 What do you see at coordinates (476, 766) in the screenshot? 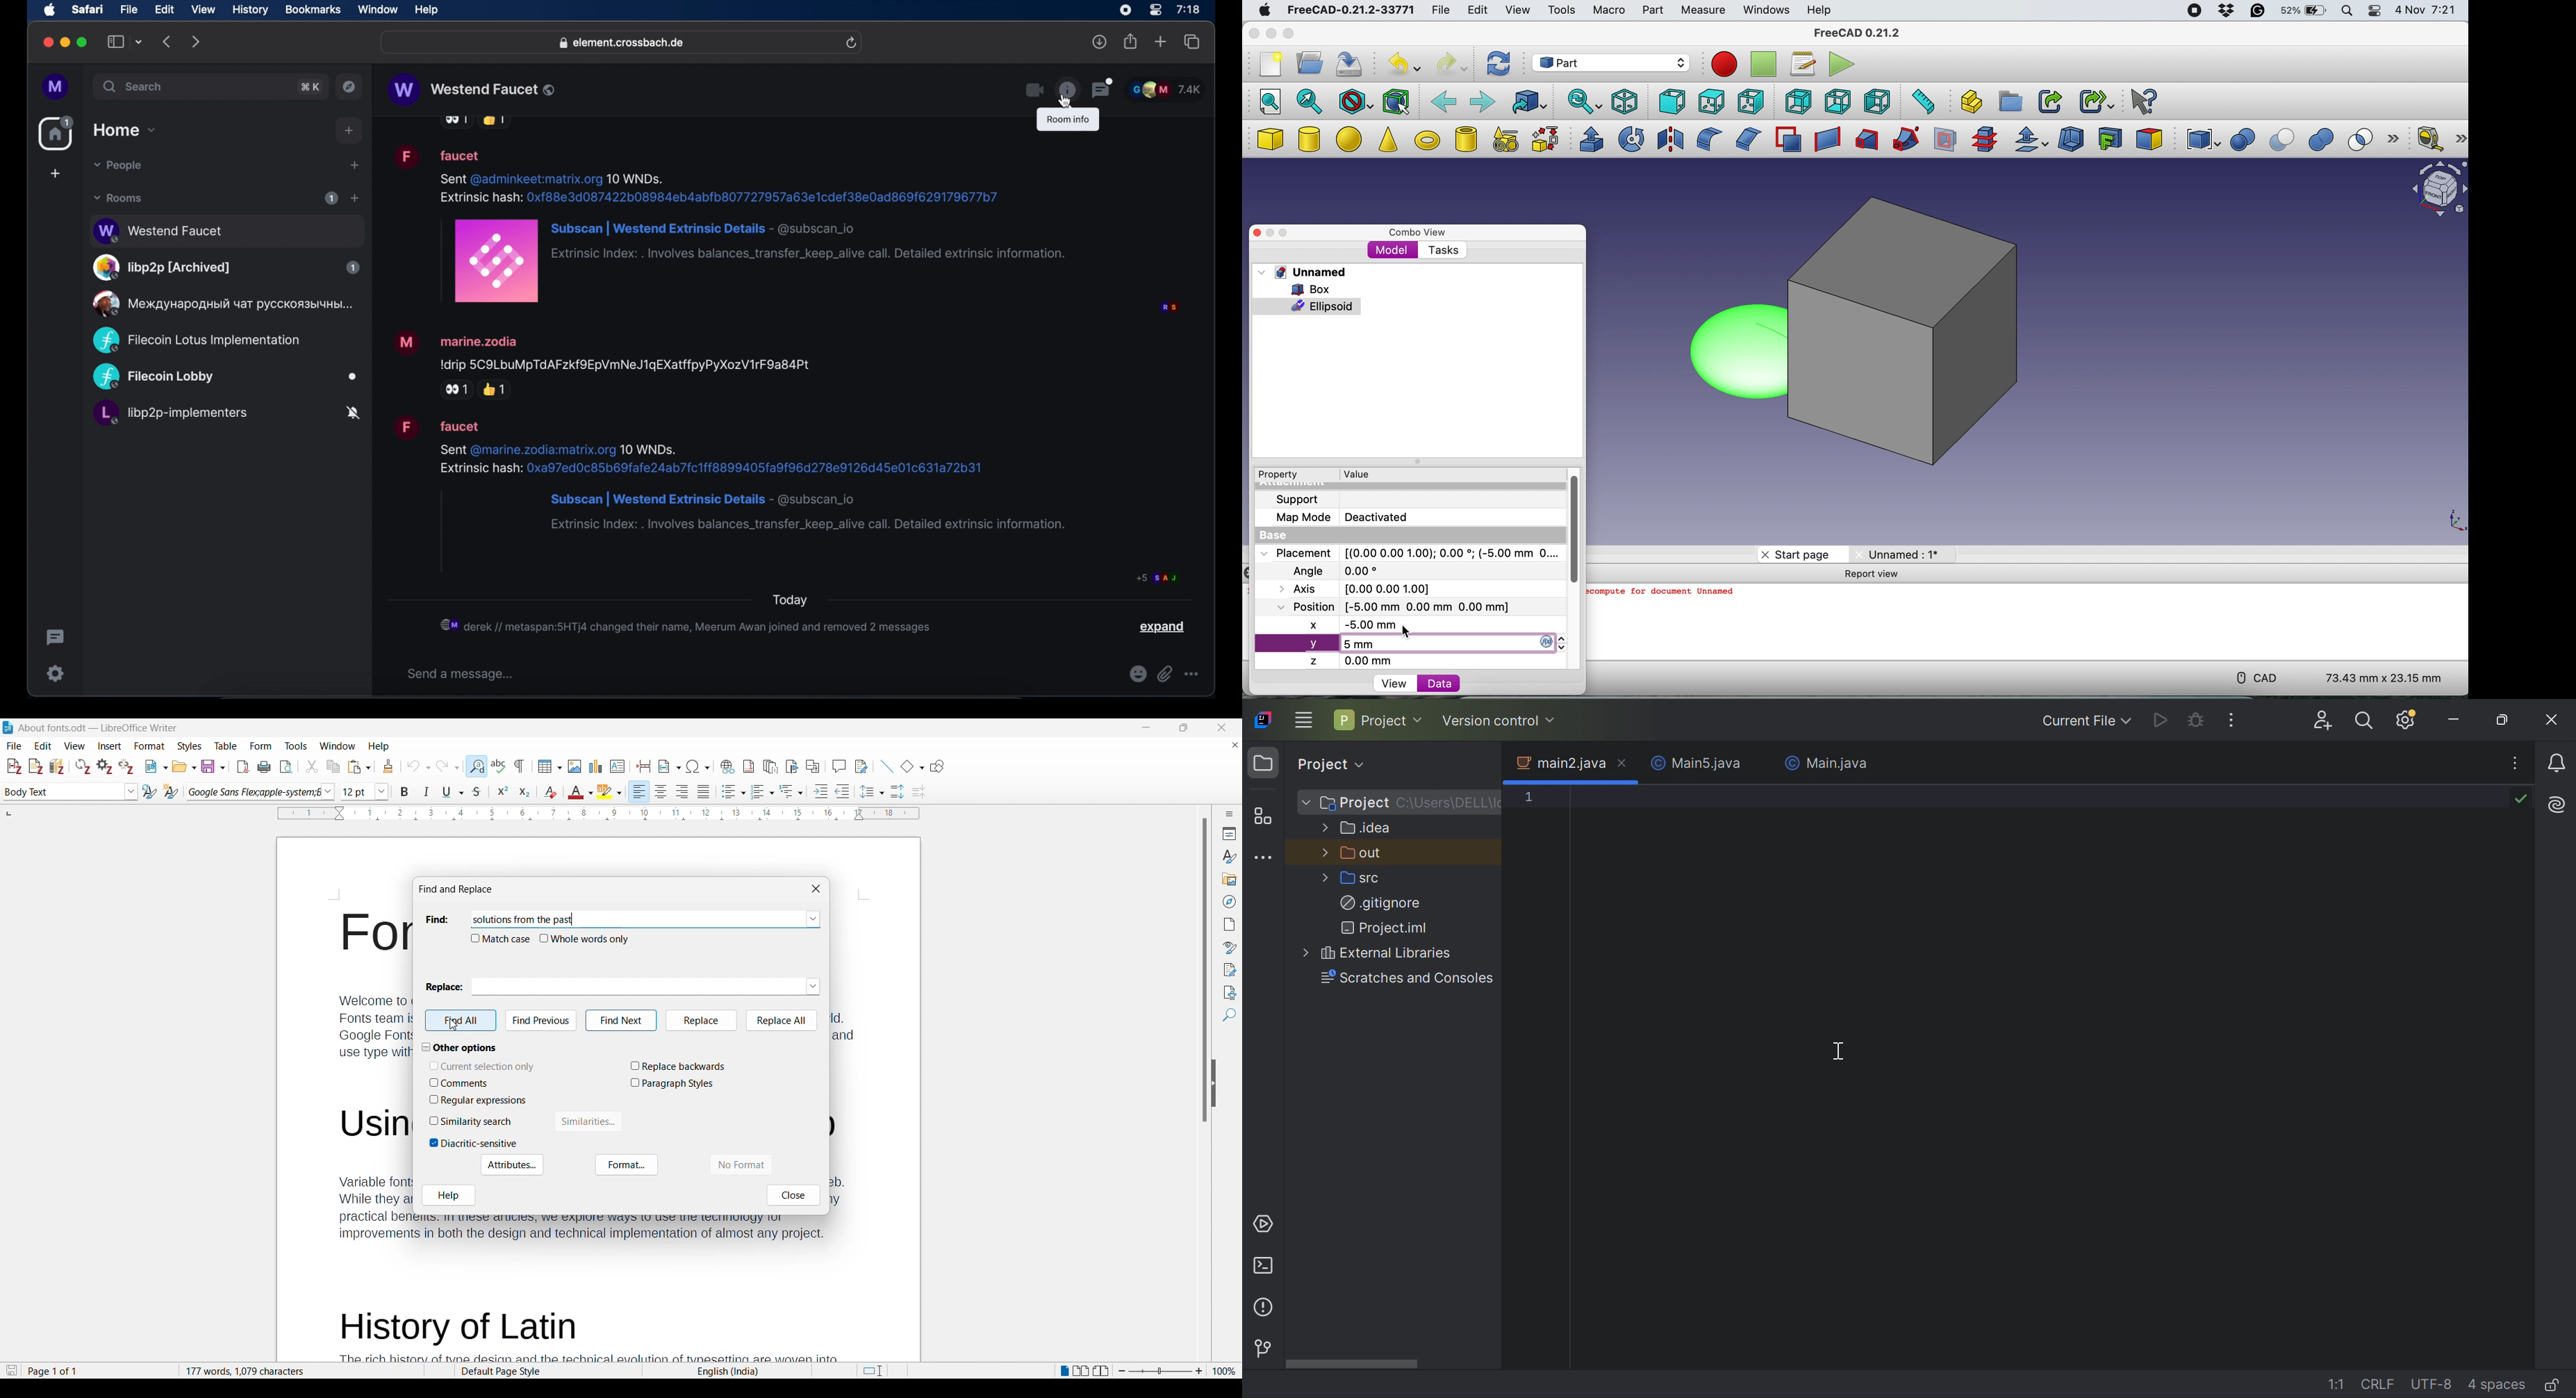
I see `Find and replace` at bounding box center [476, 766].